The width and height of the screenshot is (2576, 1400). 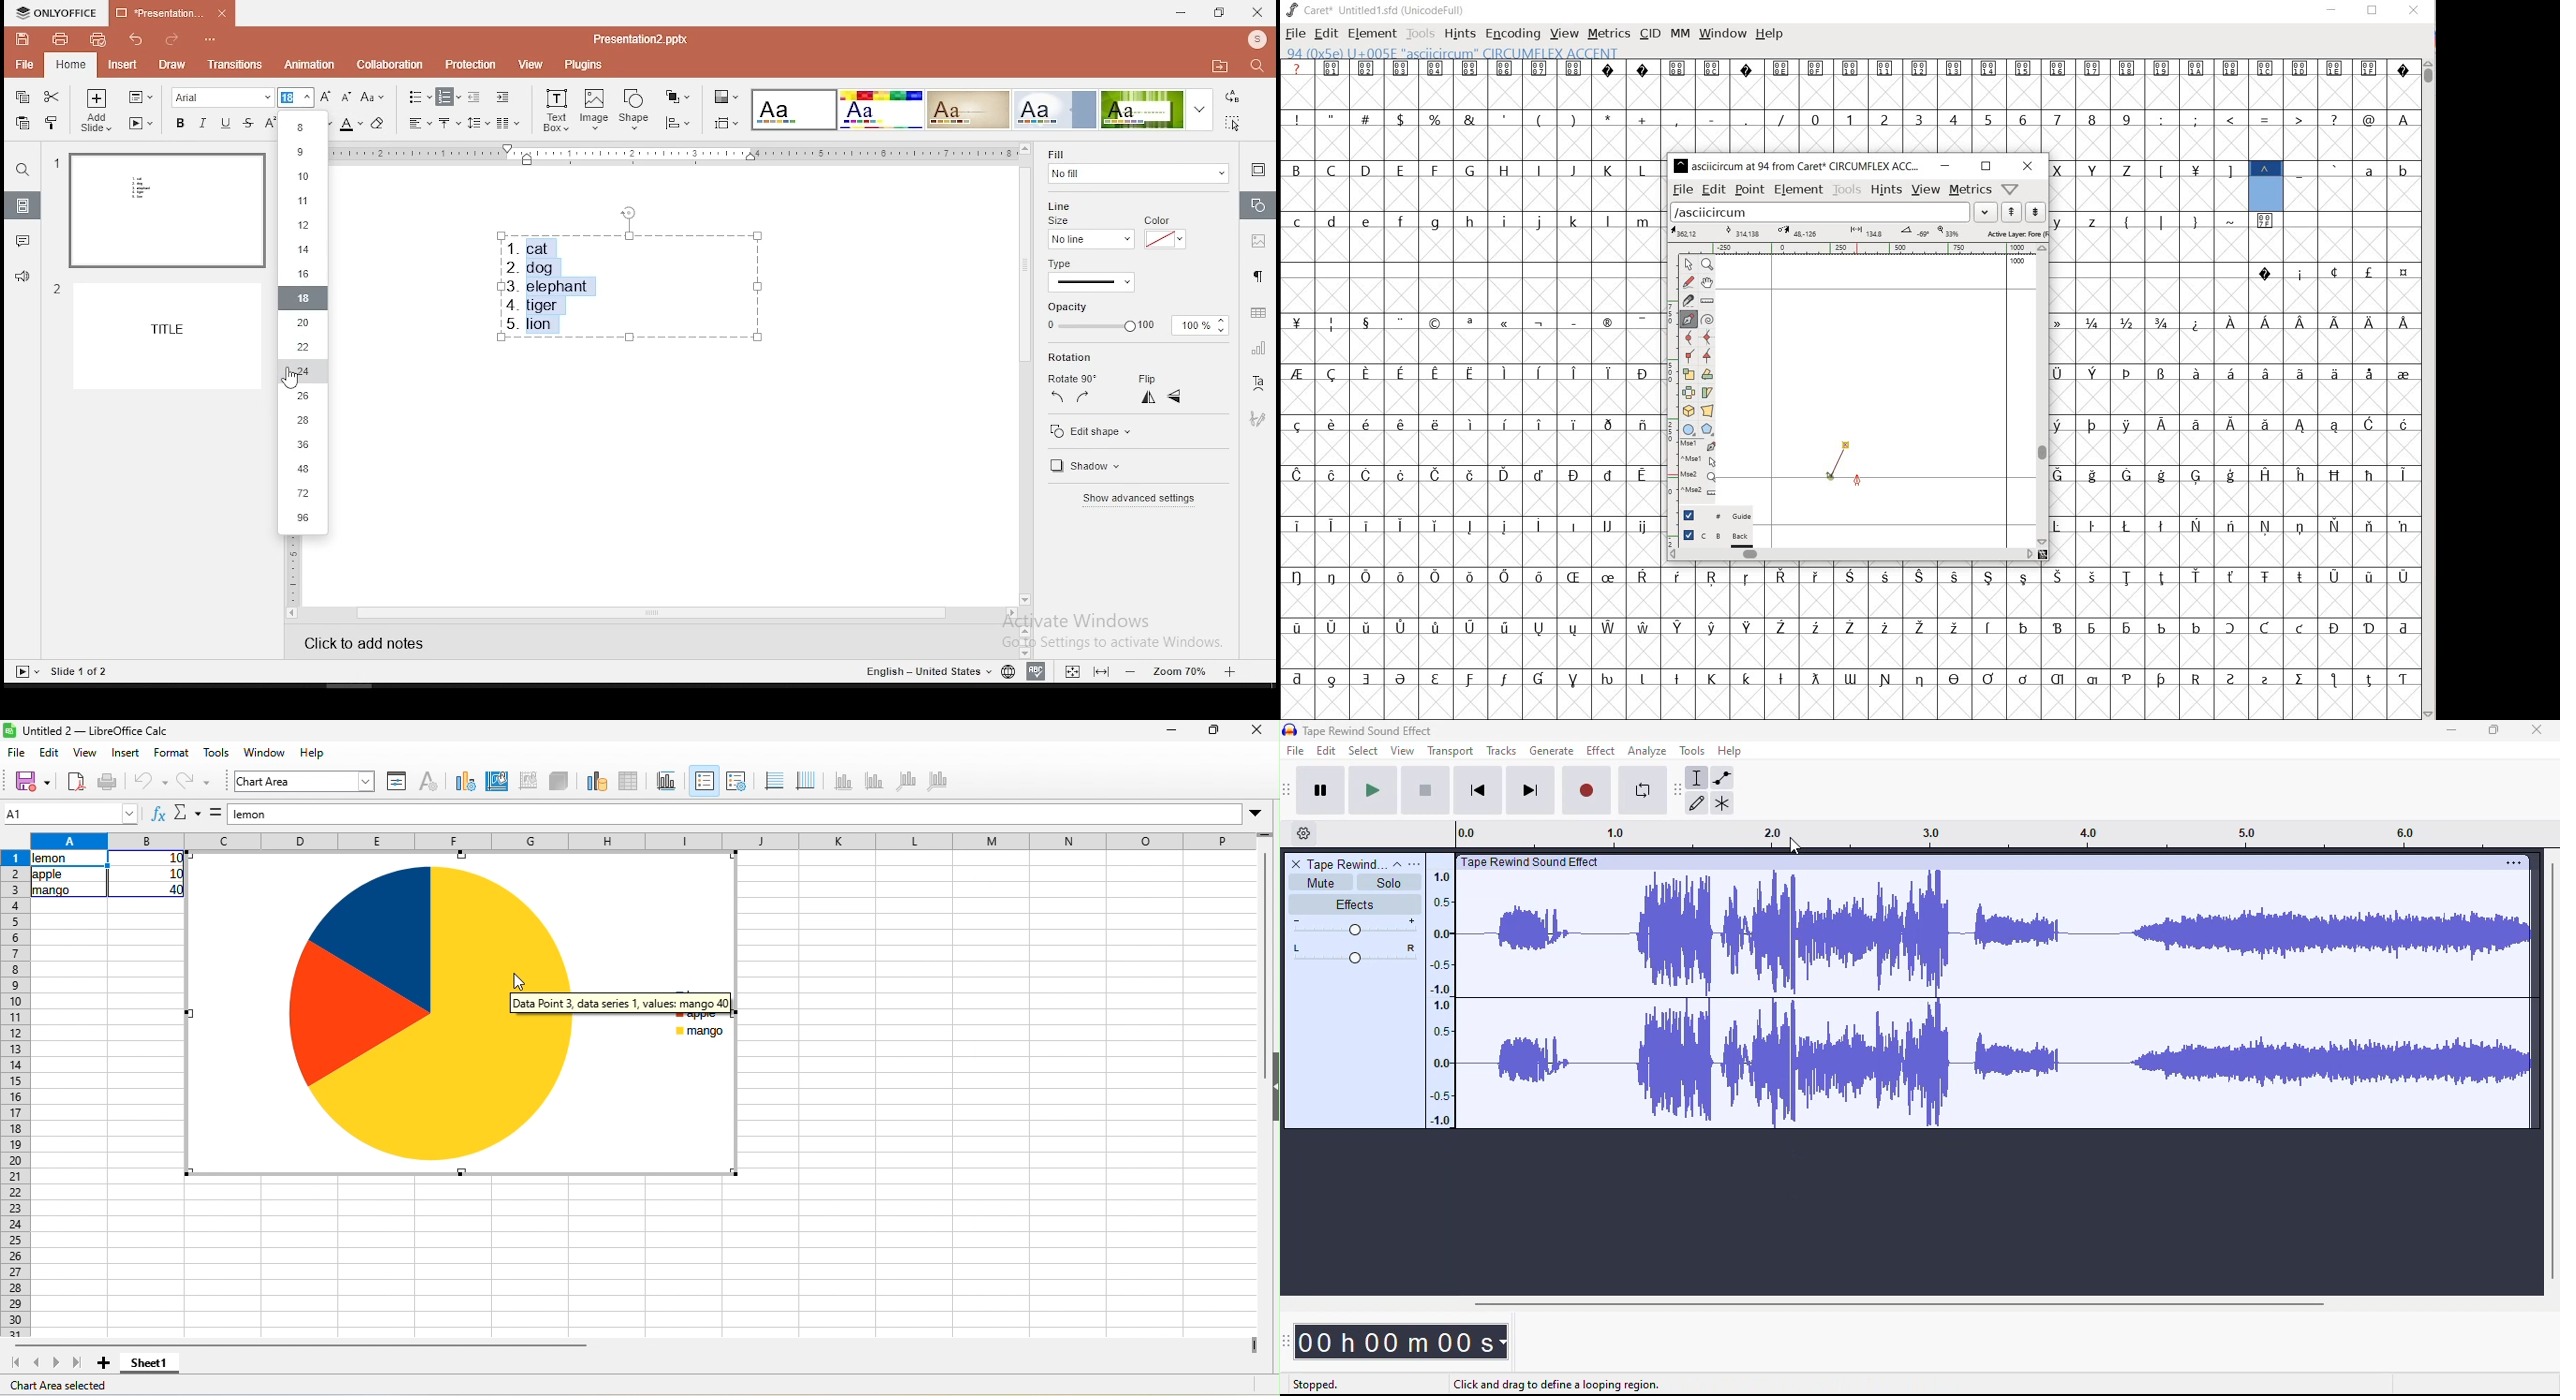 What do you see at coordinates (631, 286) in the screenshot?
I see `text` at bounding box center [631, 286].